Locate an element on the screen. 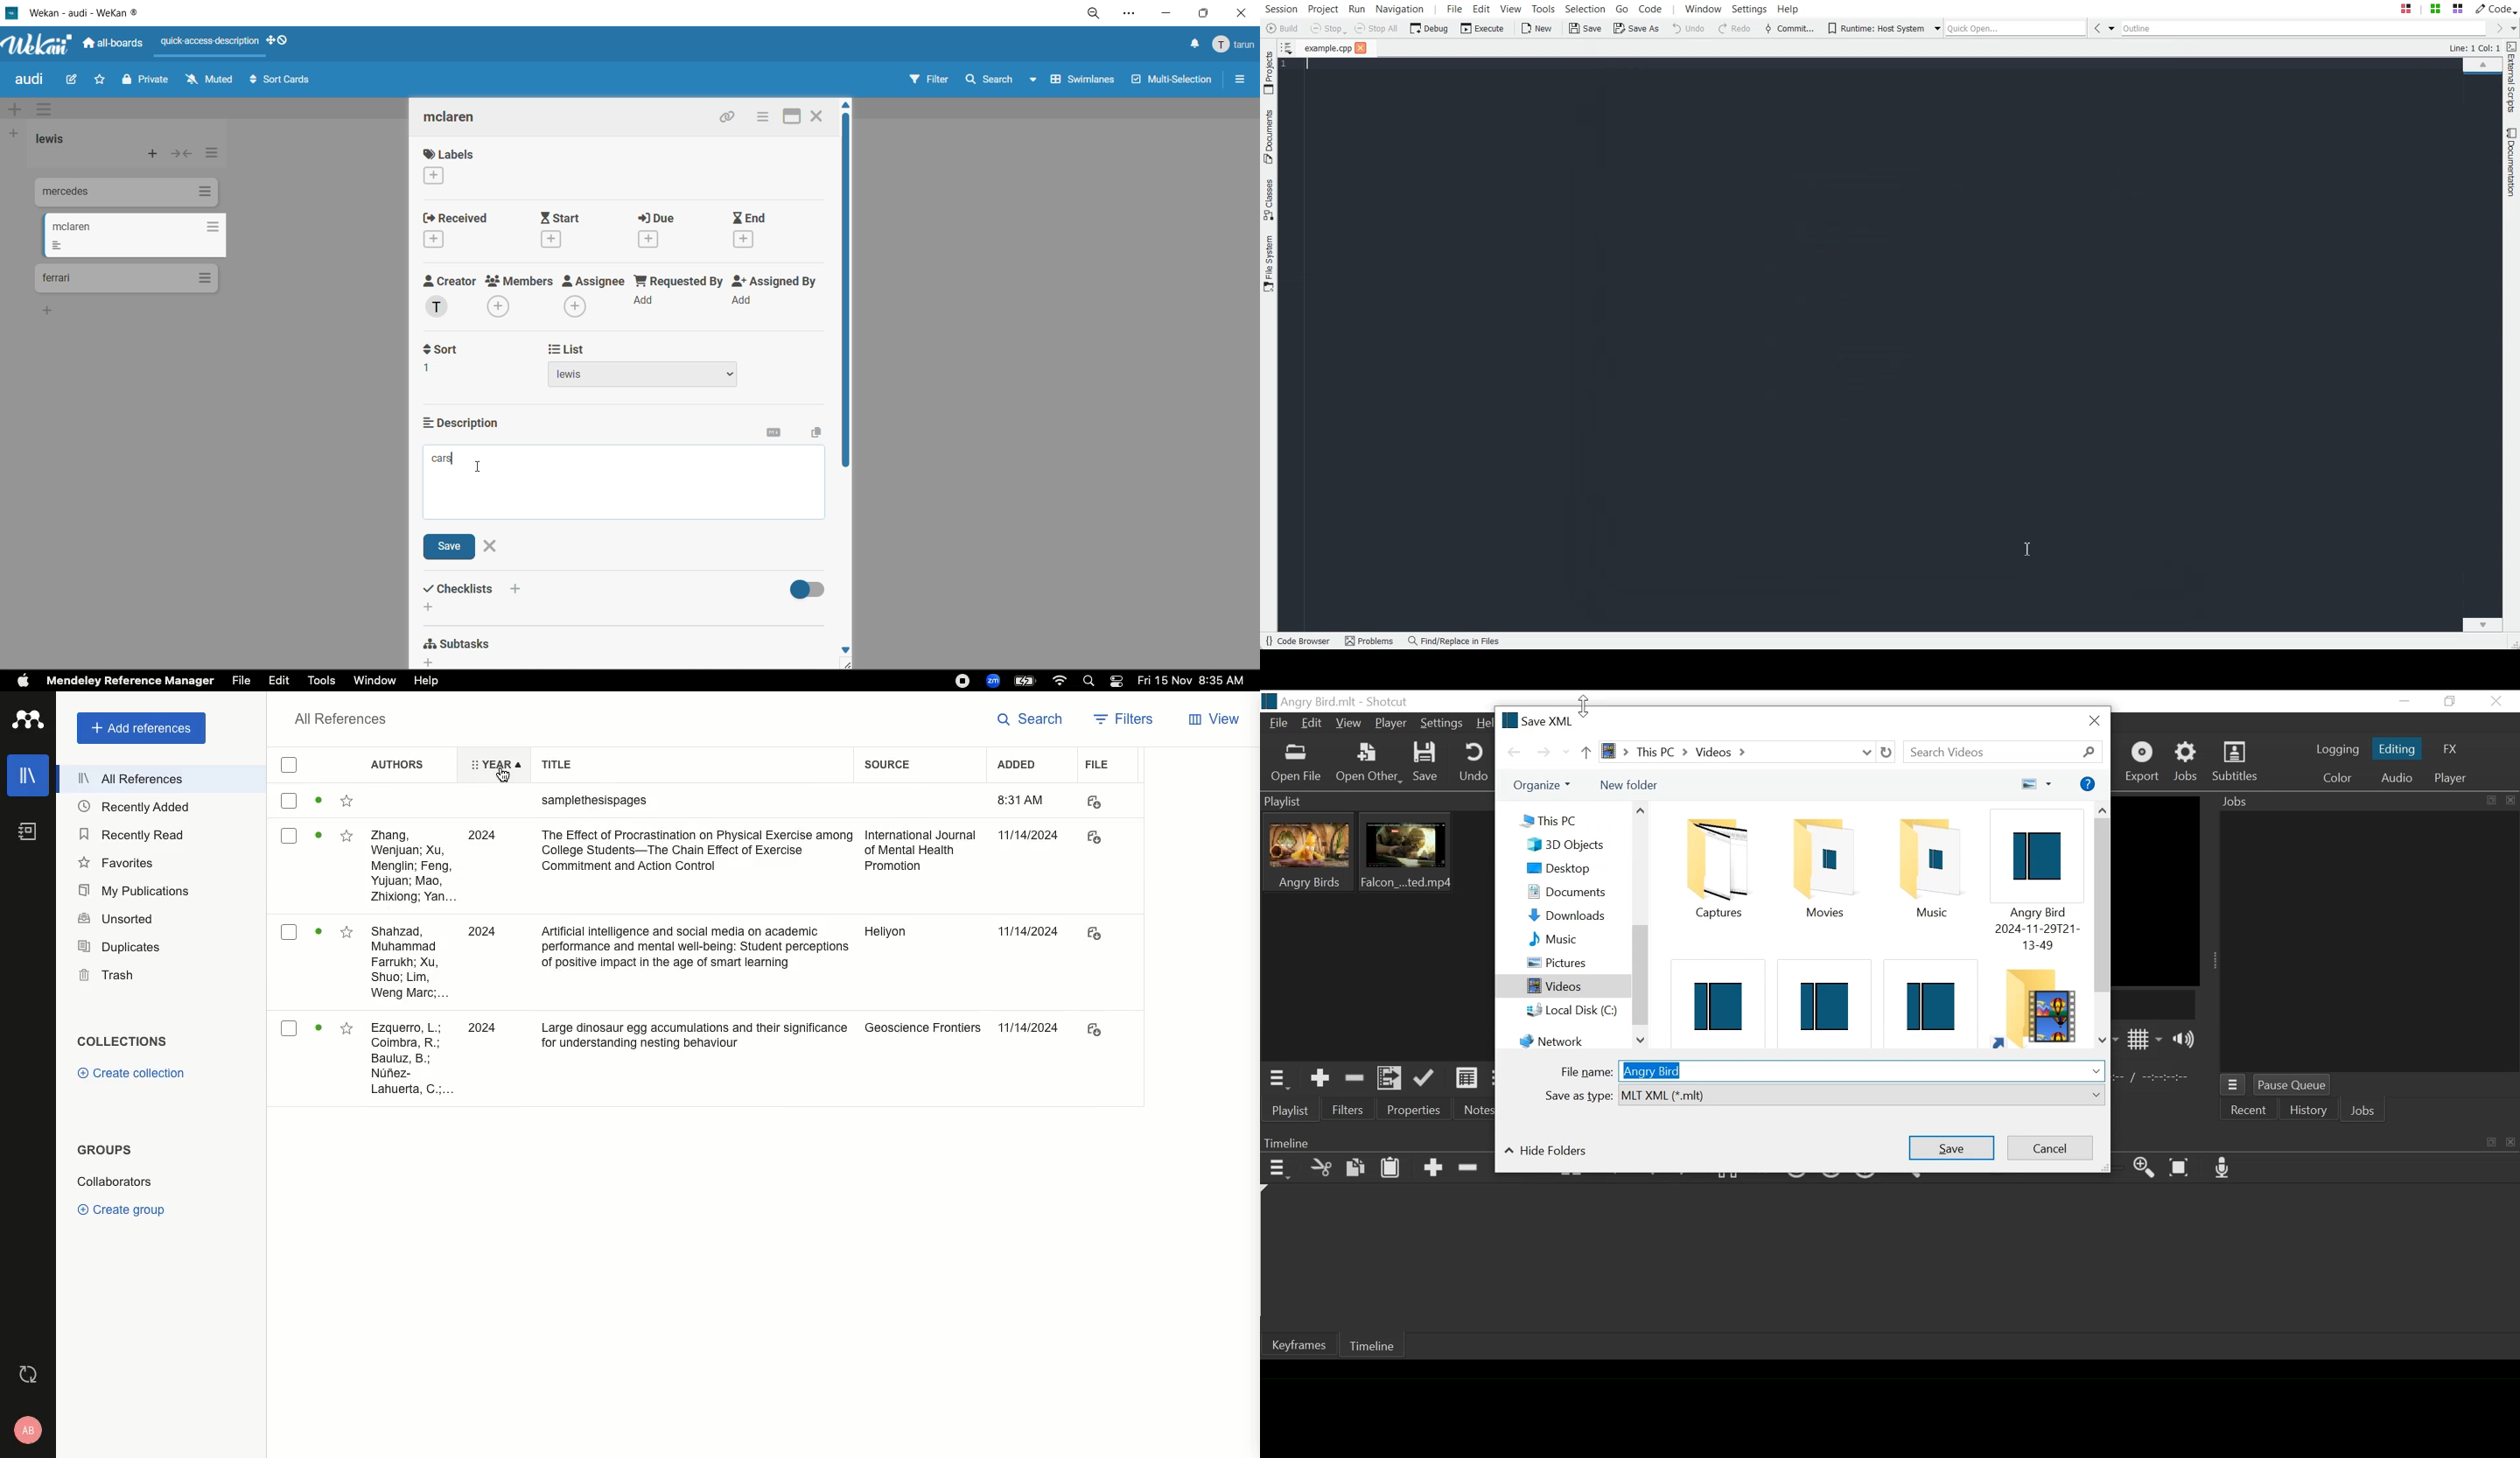 This screenshot has height=1484, width=2520. Code is located at coordinates (2496, 8).